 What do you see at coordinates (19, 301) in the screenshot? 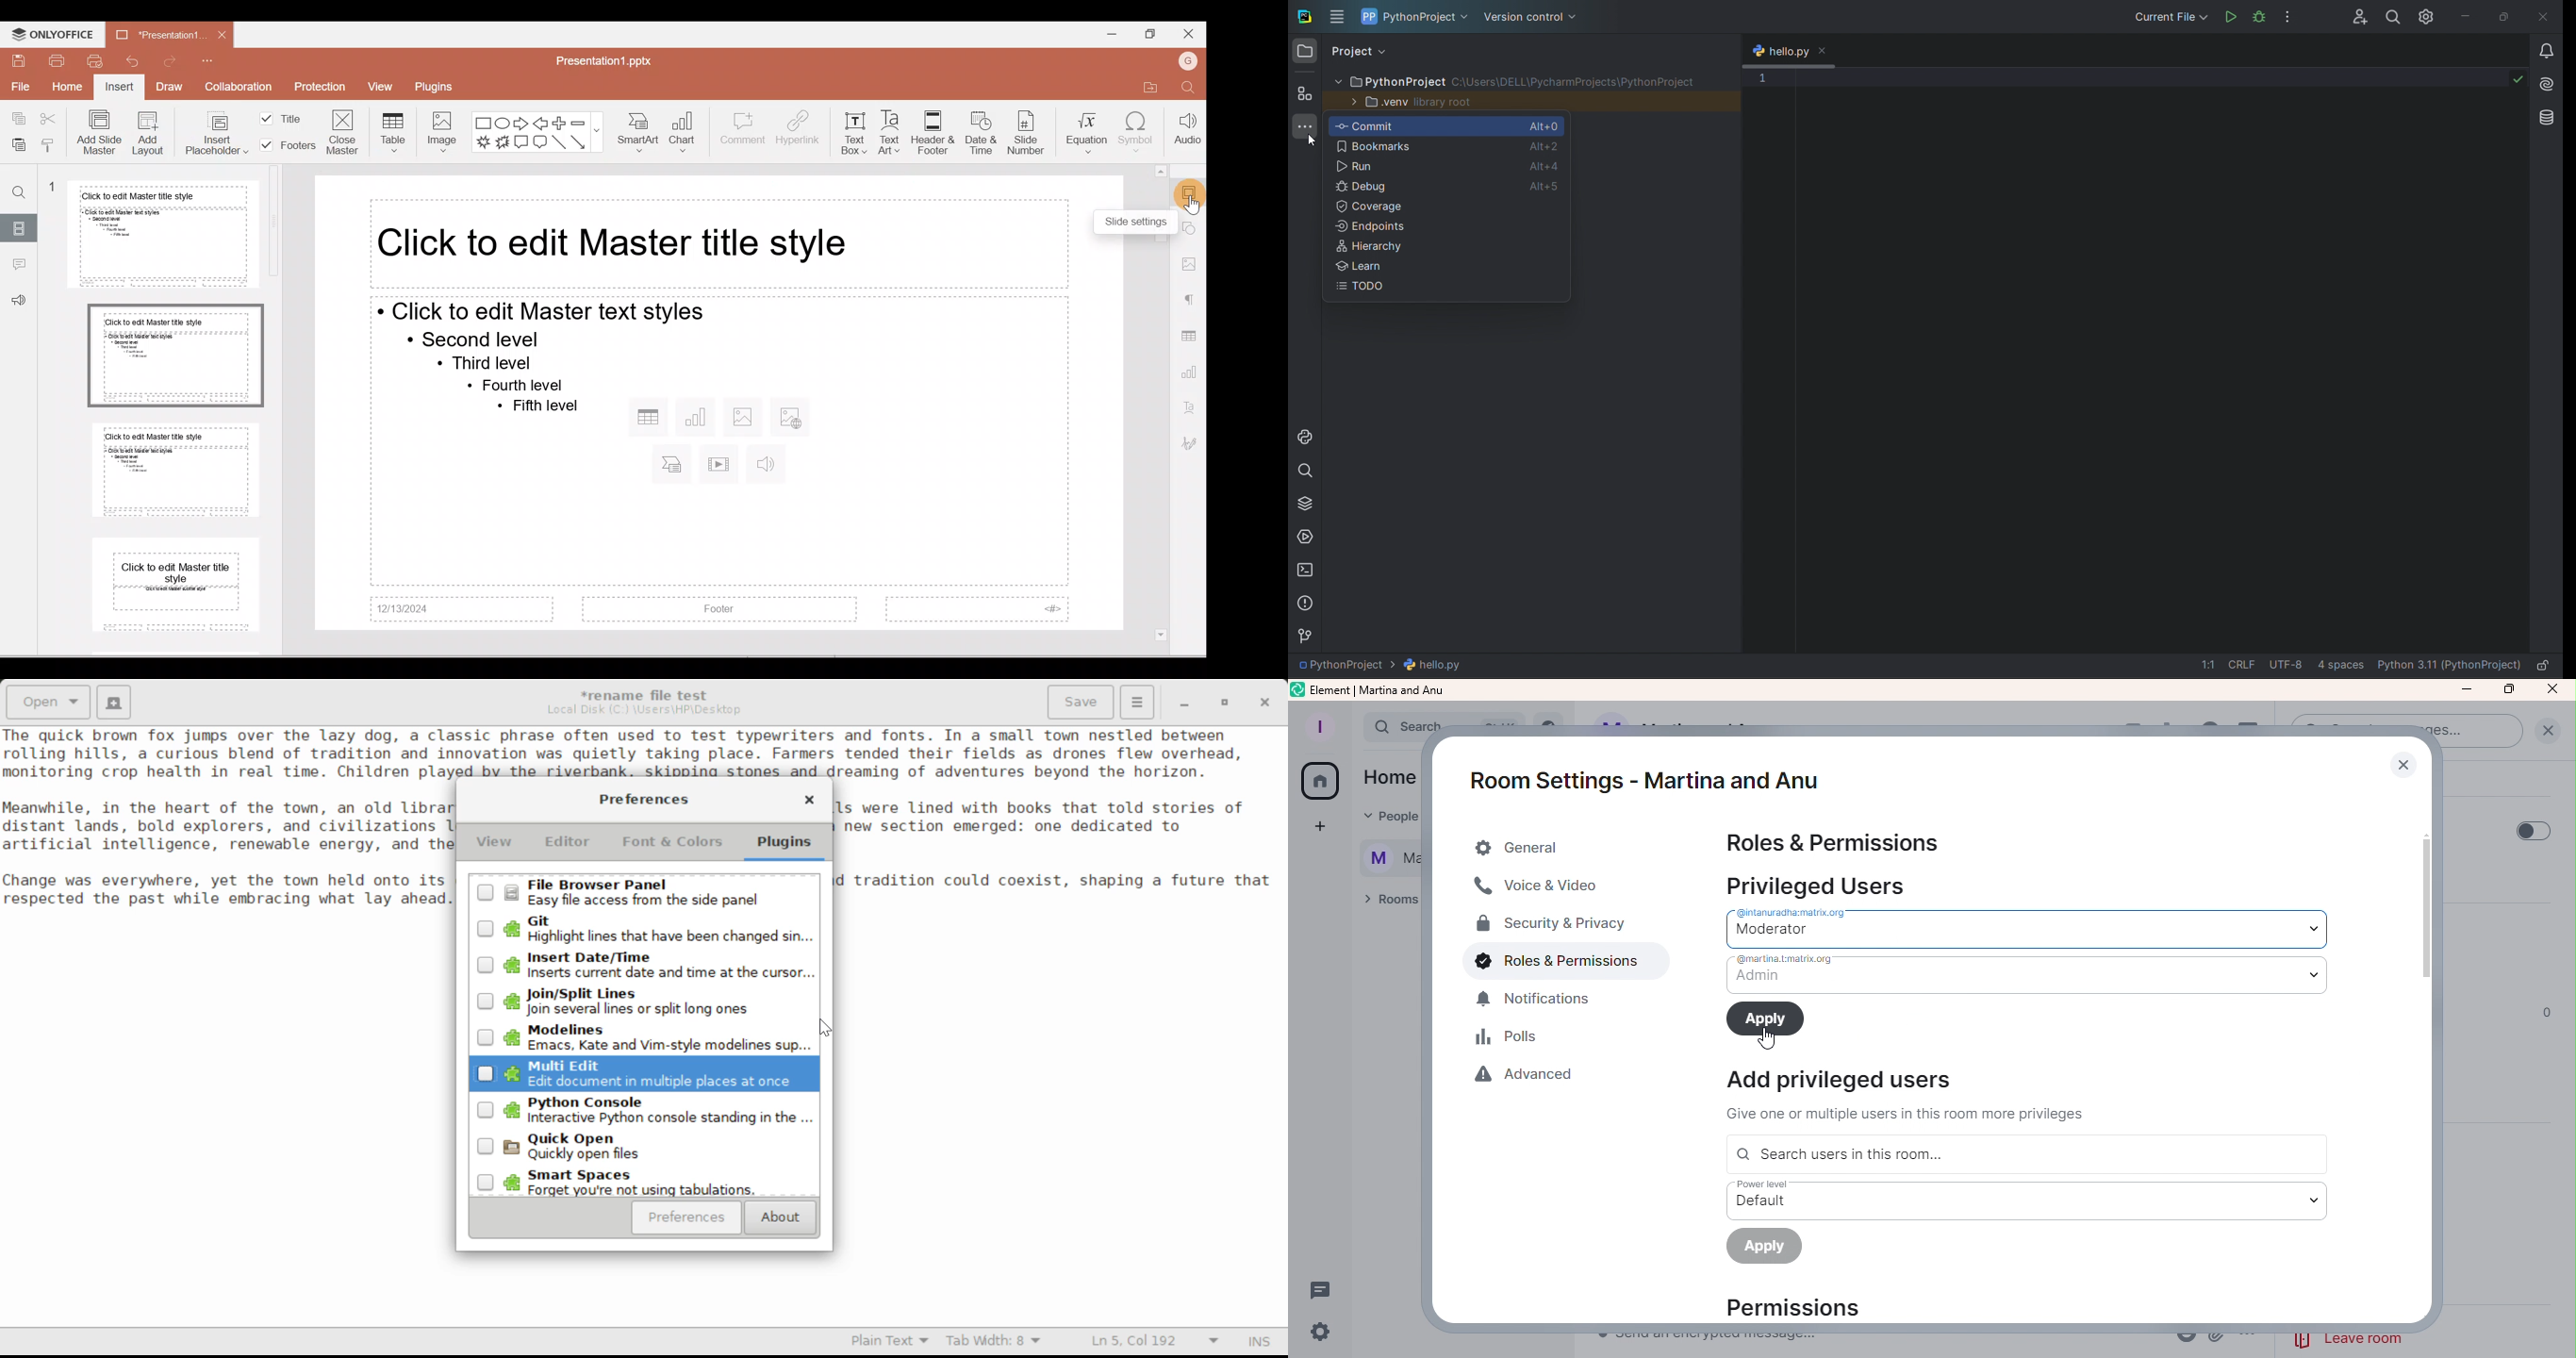
I see `Feedback & support` at bounding box center [19, 301].